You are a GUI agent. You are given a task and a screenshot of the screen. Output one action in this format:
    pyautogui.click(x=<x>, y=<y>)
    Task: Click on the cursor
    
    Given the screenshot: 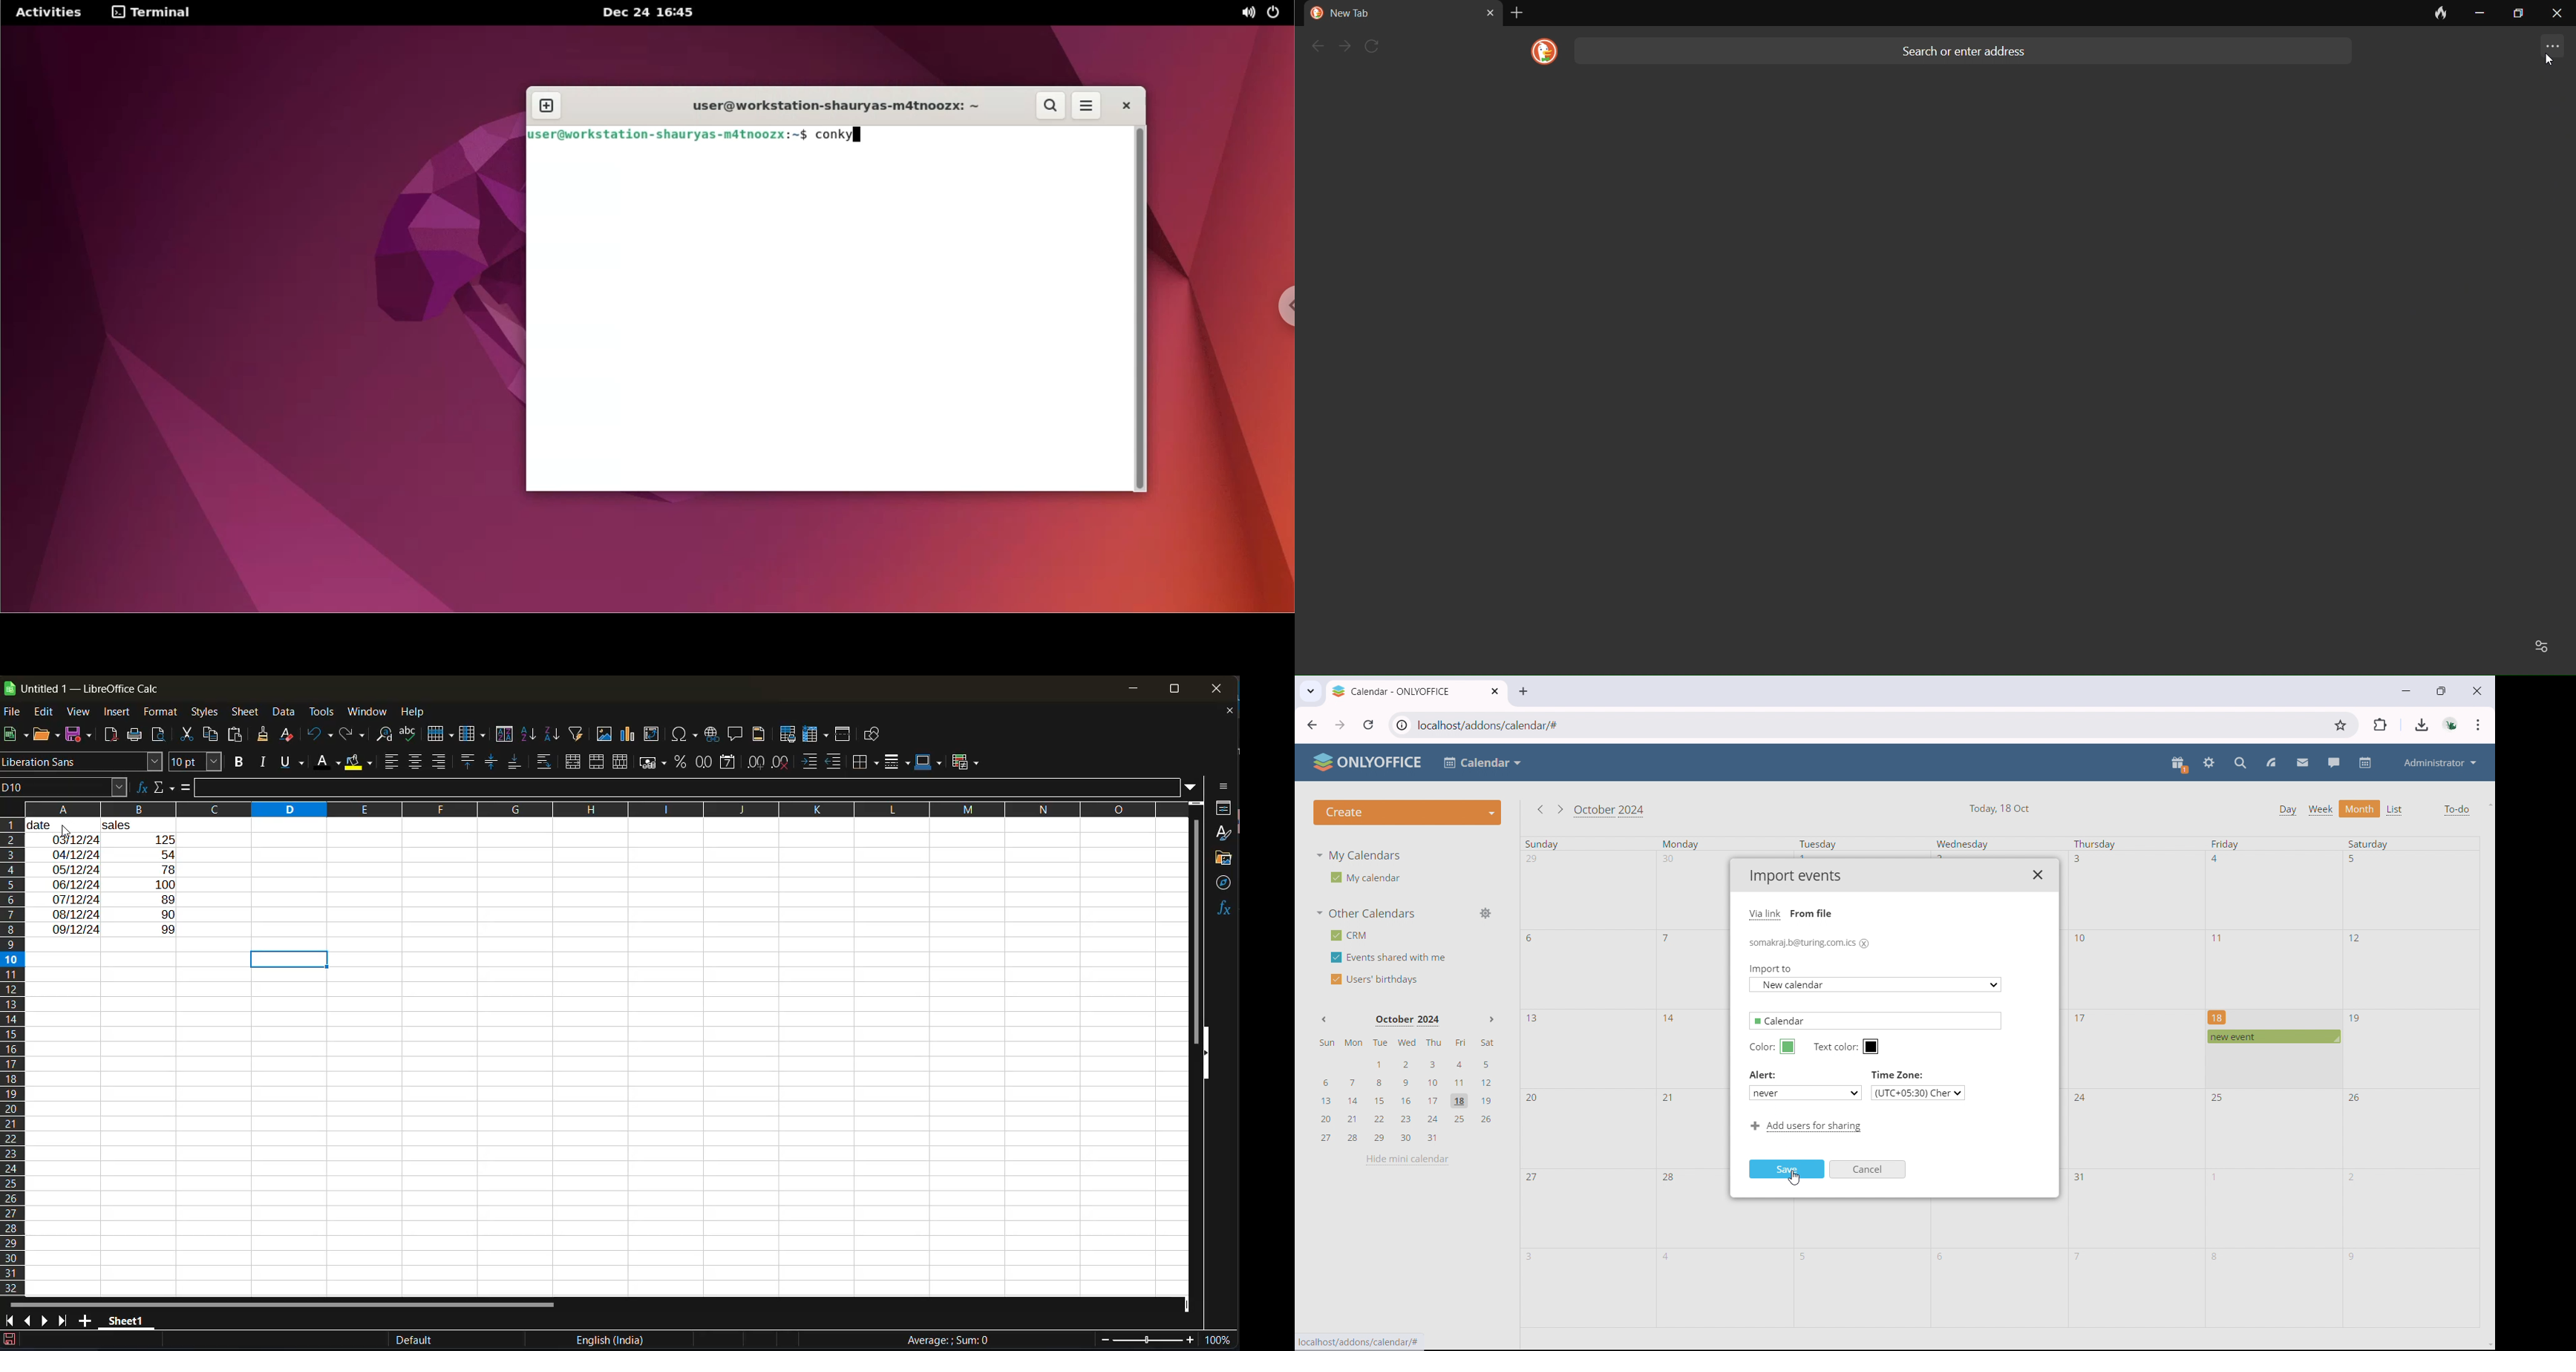 What is the action you would take?
    pyautogui.click(x=1796, y=1178)
    